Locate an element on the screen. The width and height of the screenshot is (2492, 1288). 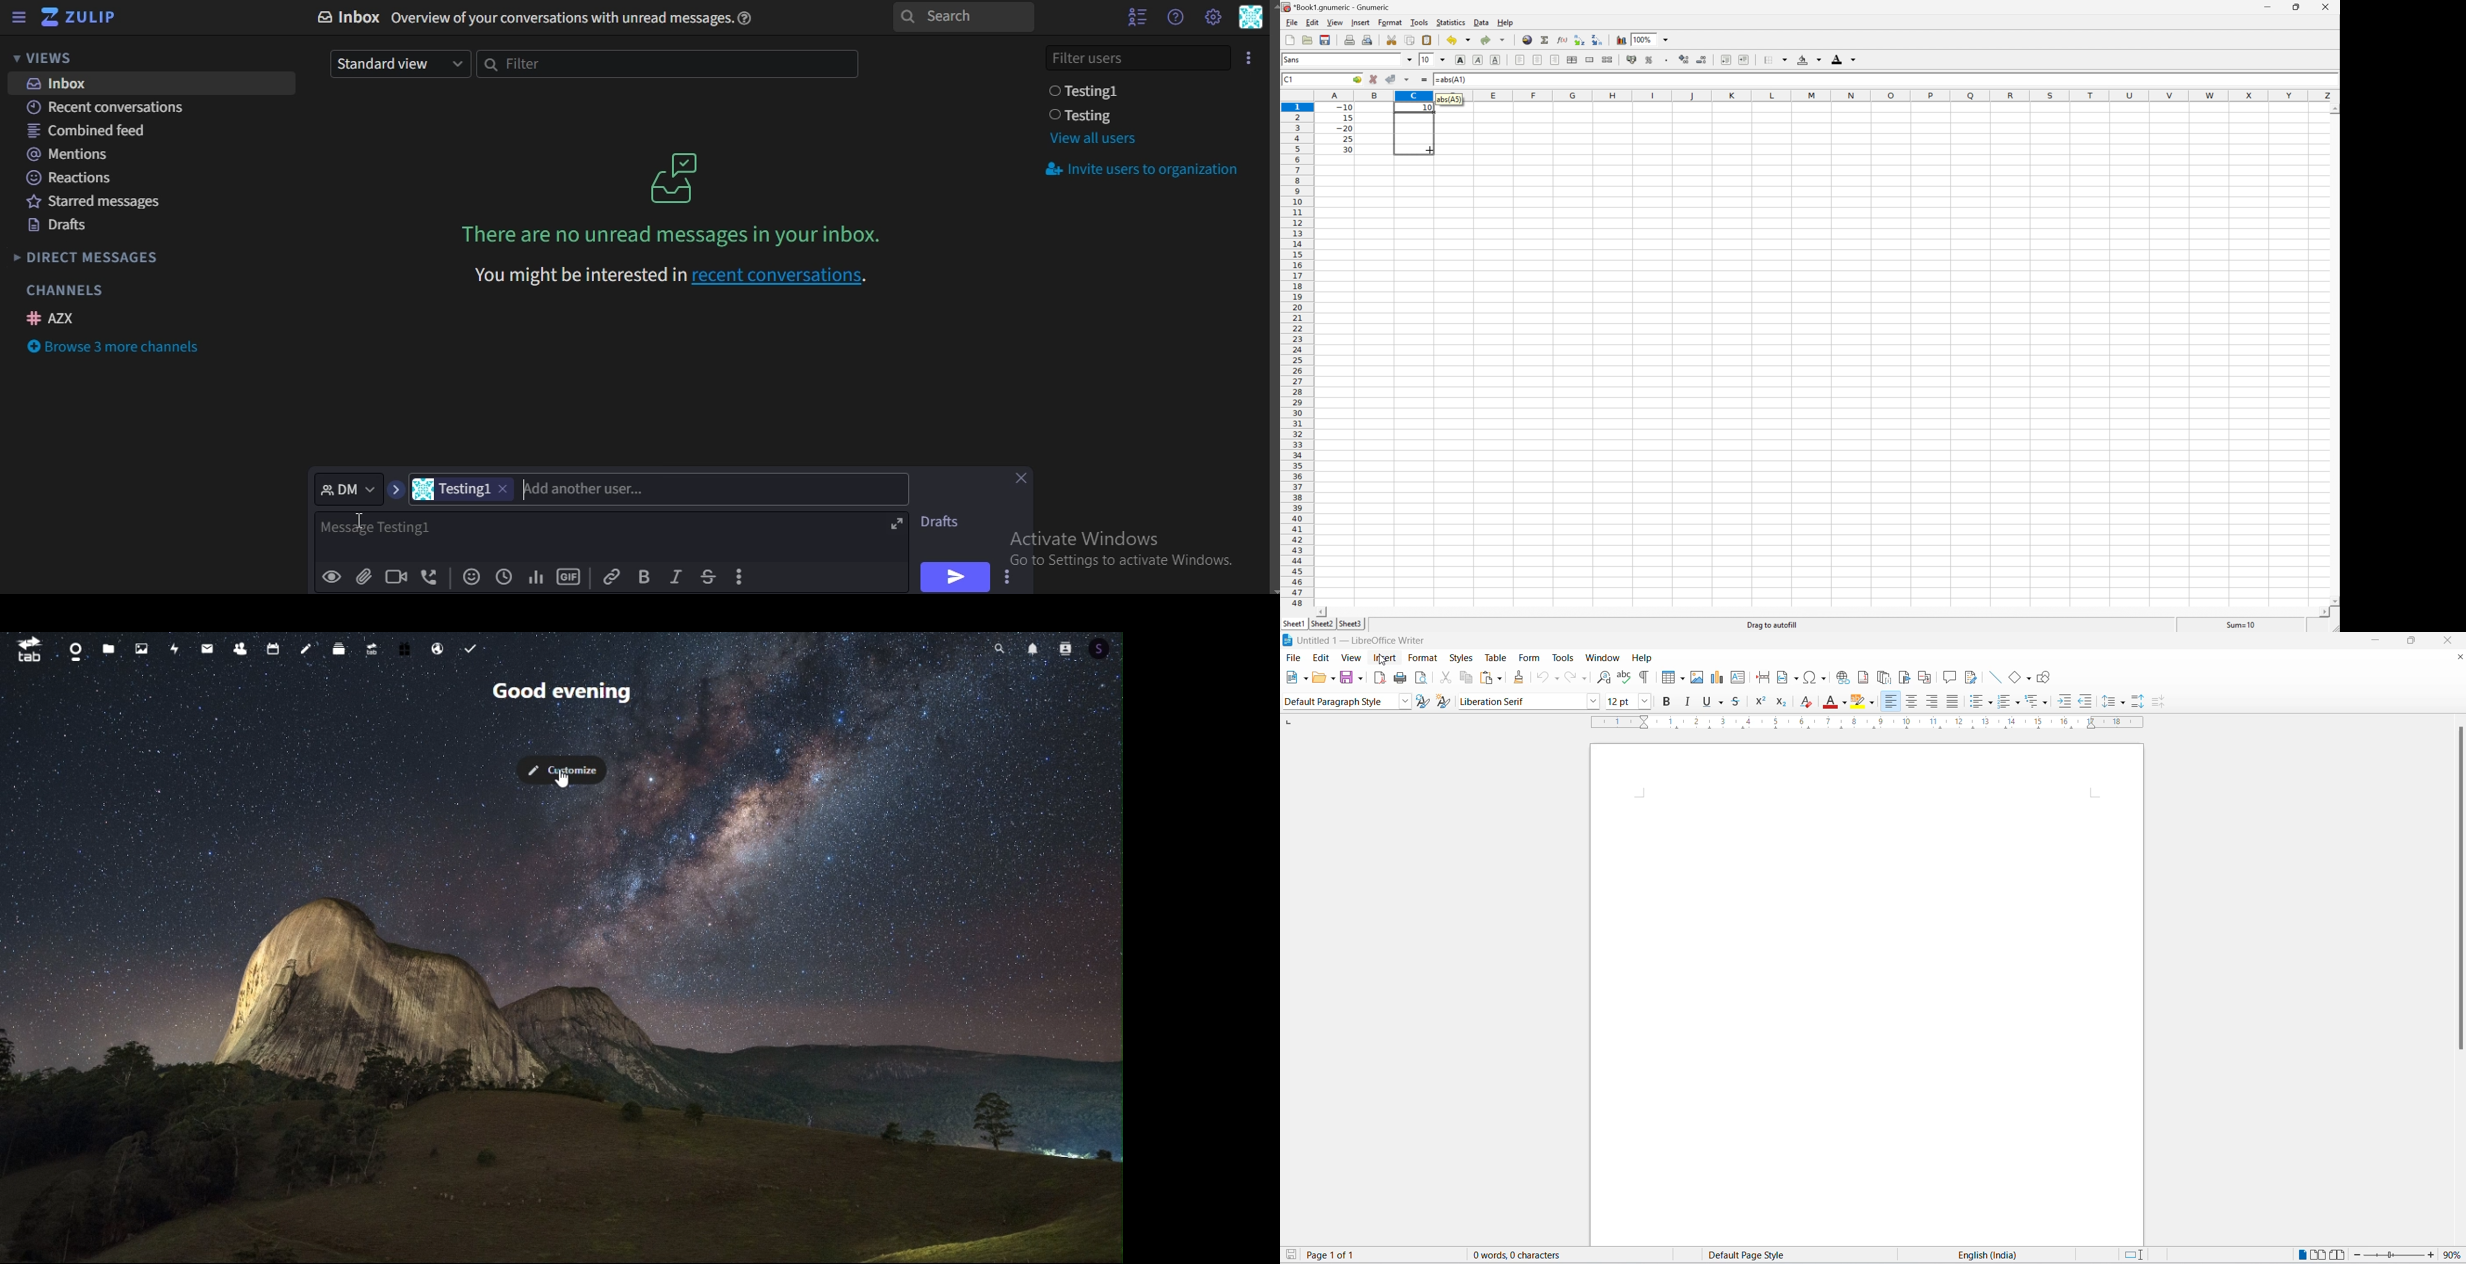
invite users to organization is located at coordinates (1145, 171).